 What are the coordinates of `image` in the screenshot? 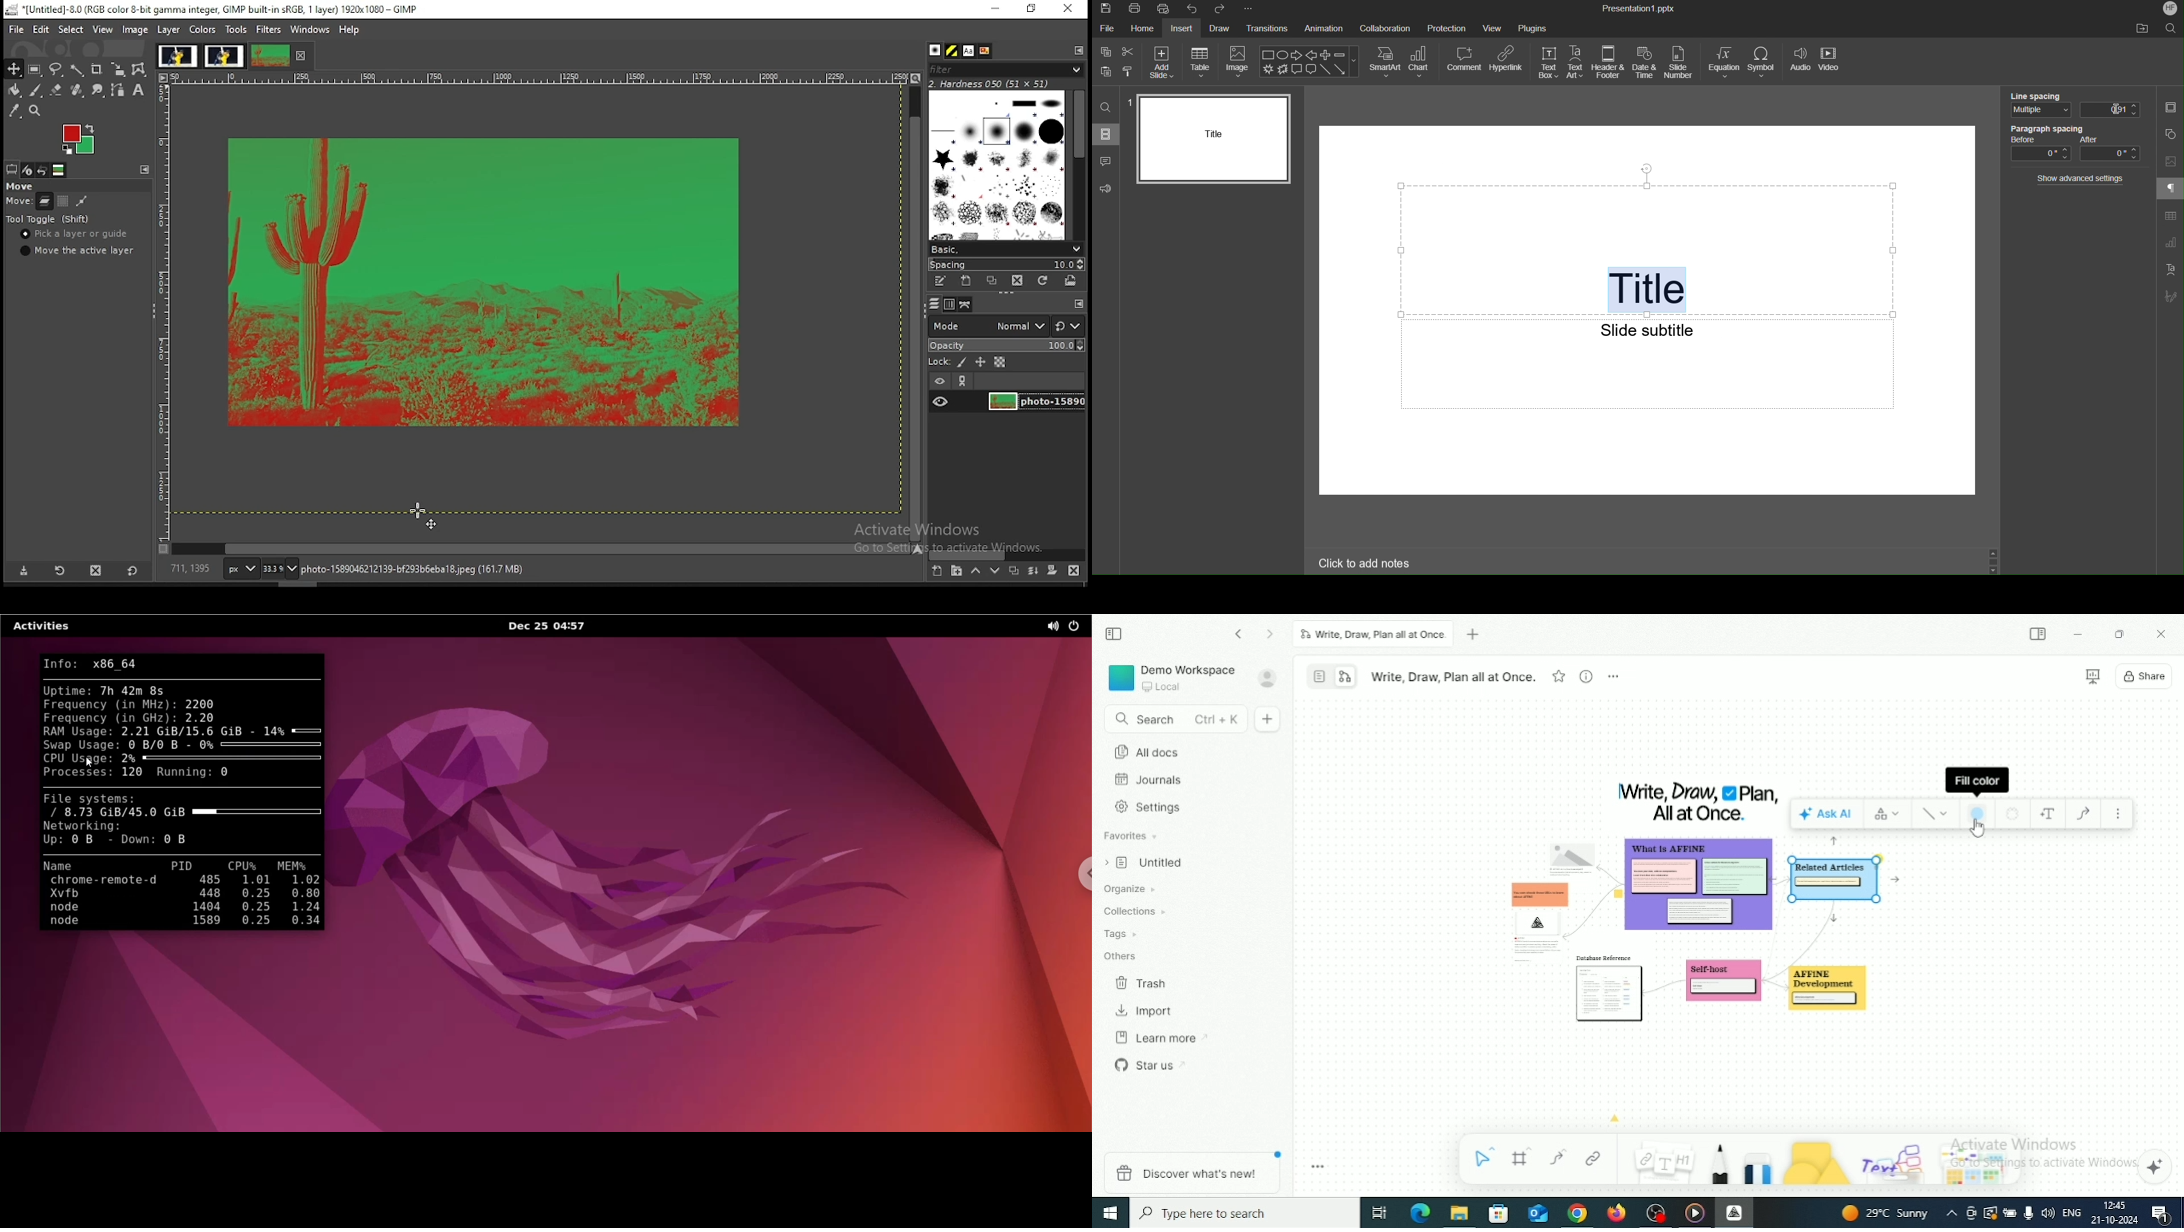 It's located at (78, 141).